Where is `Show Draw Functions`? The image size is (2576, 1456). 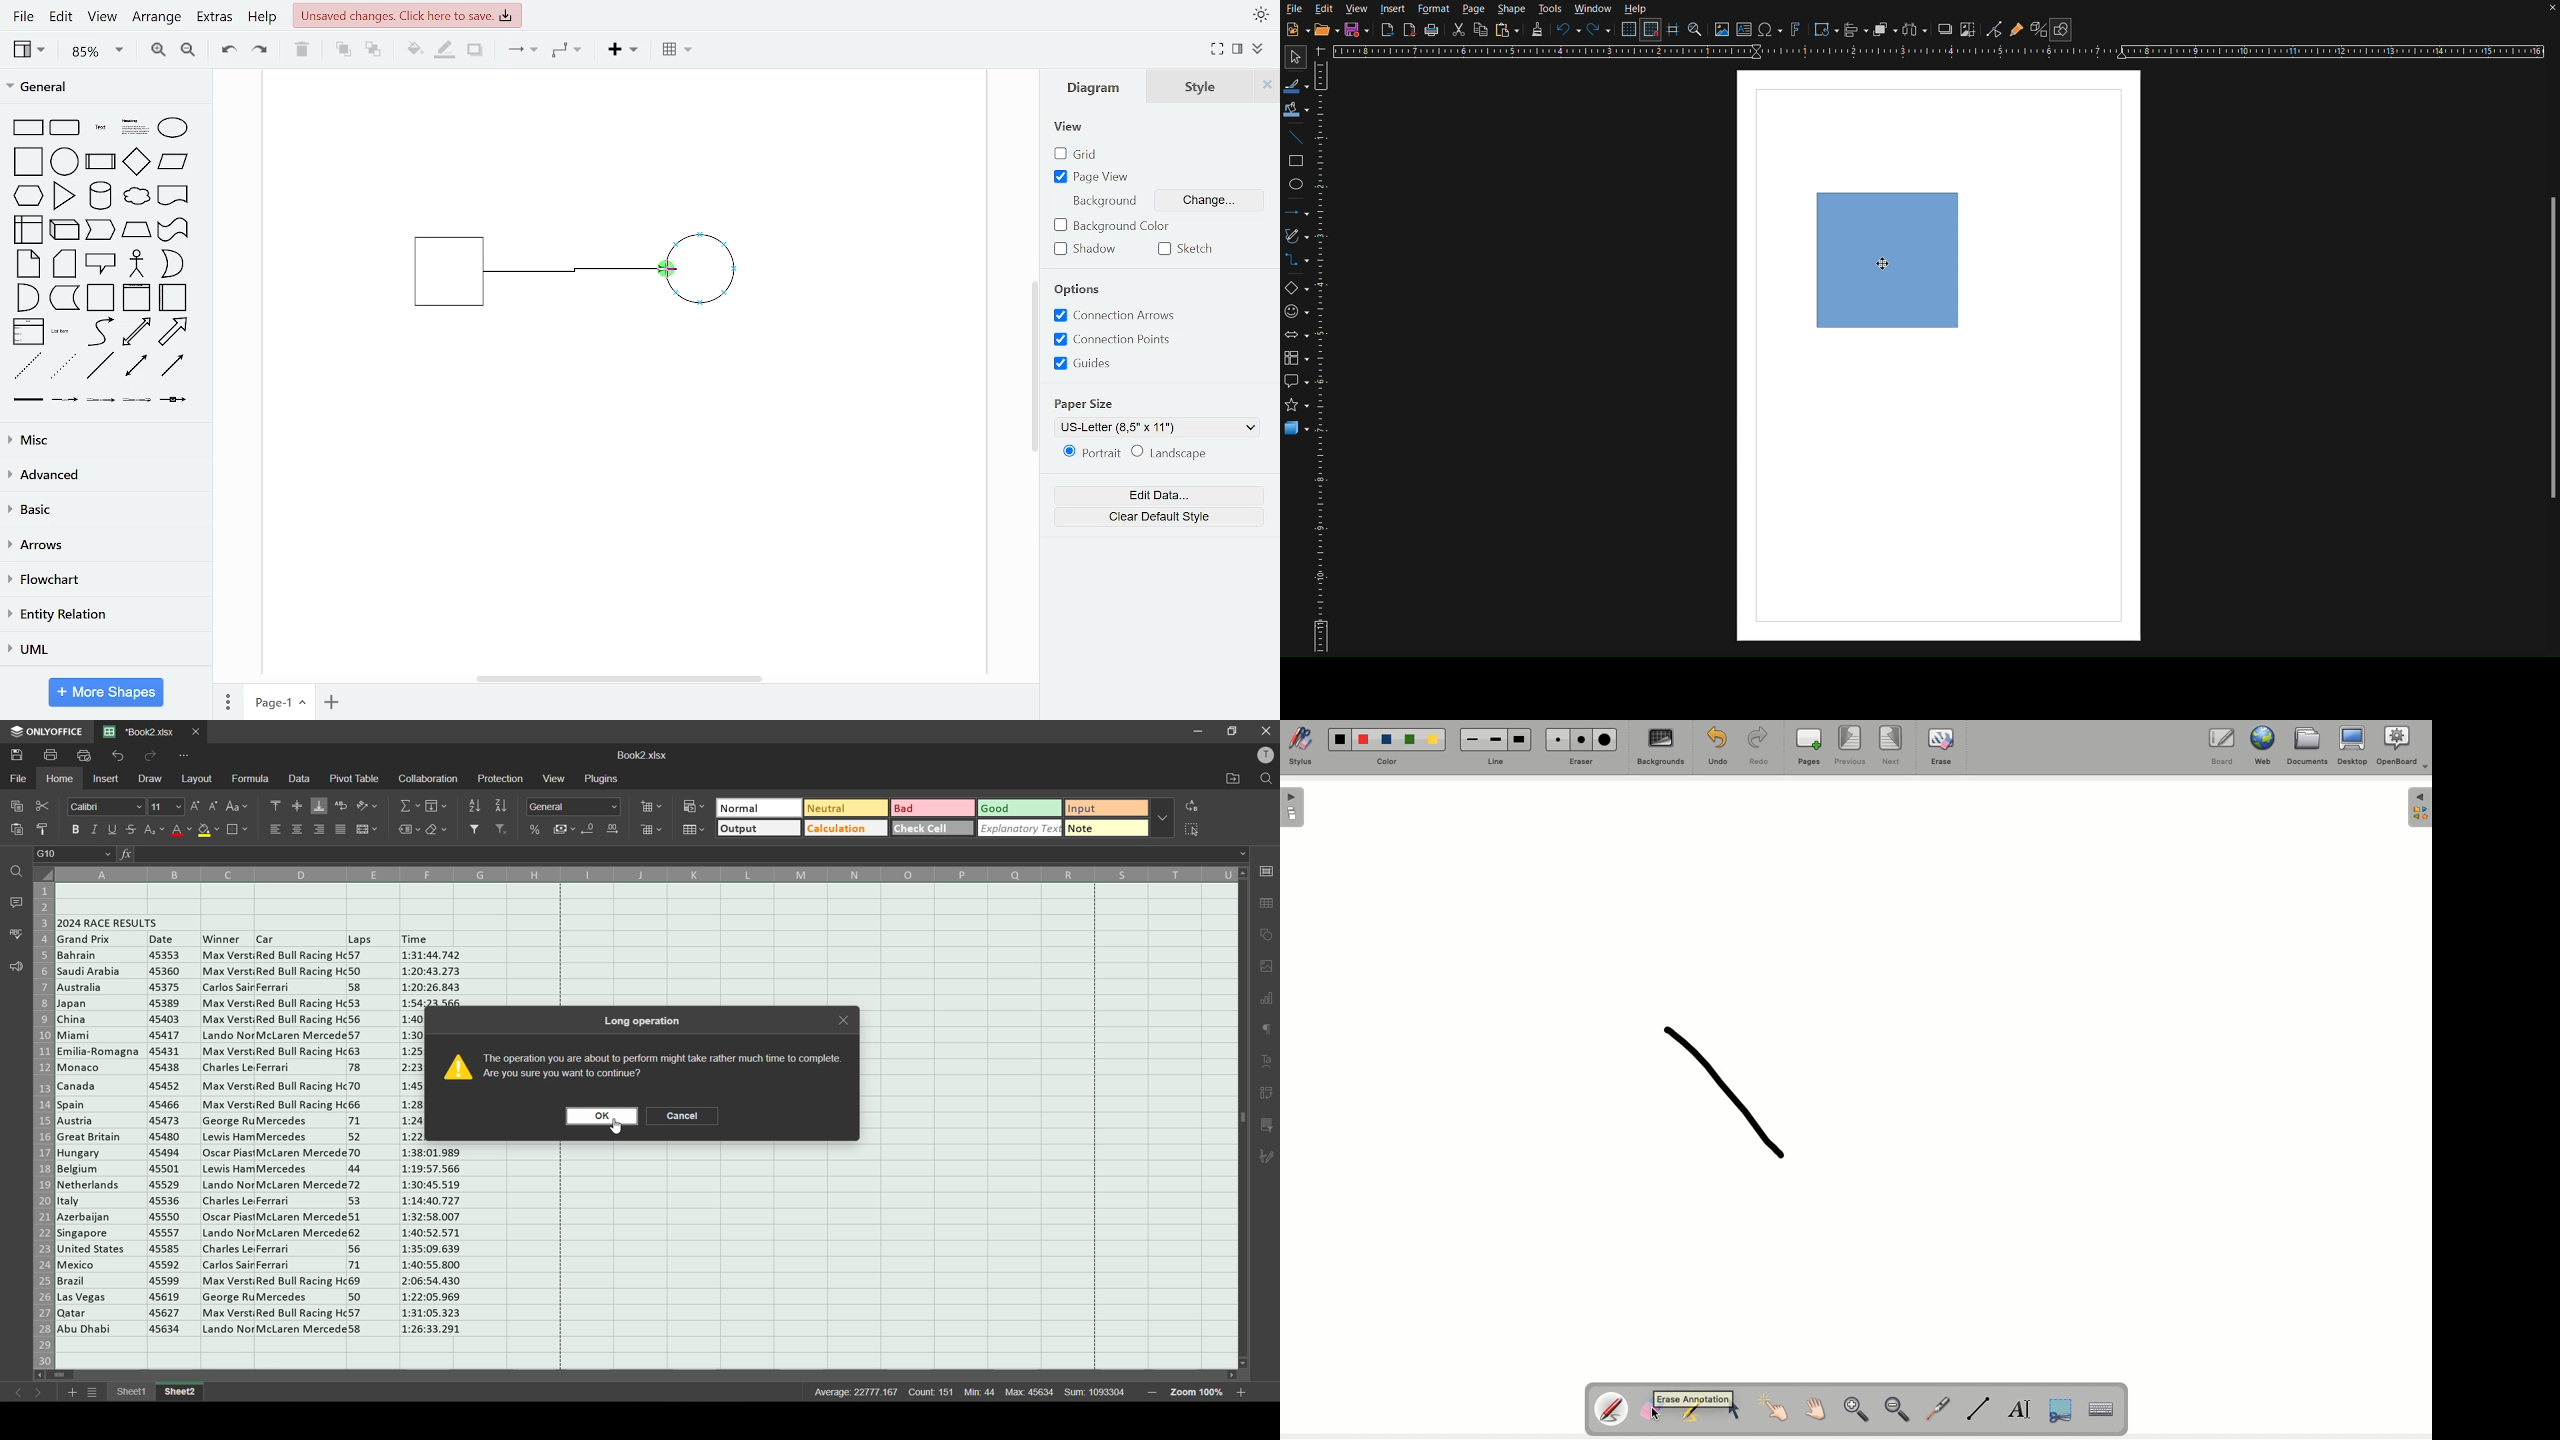 Show Draw Functions is located at coordinates (2063, 27).